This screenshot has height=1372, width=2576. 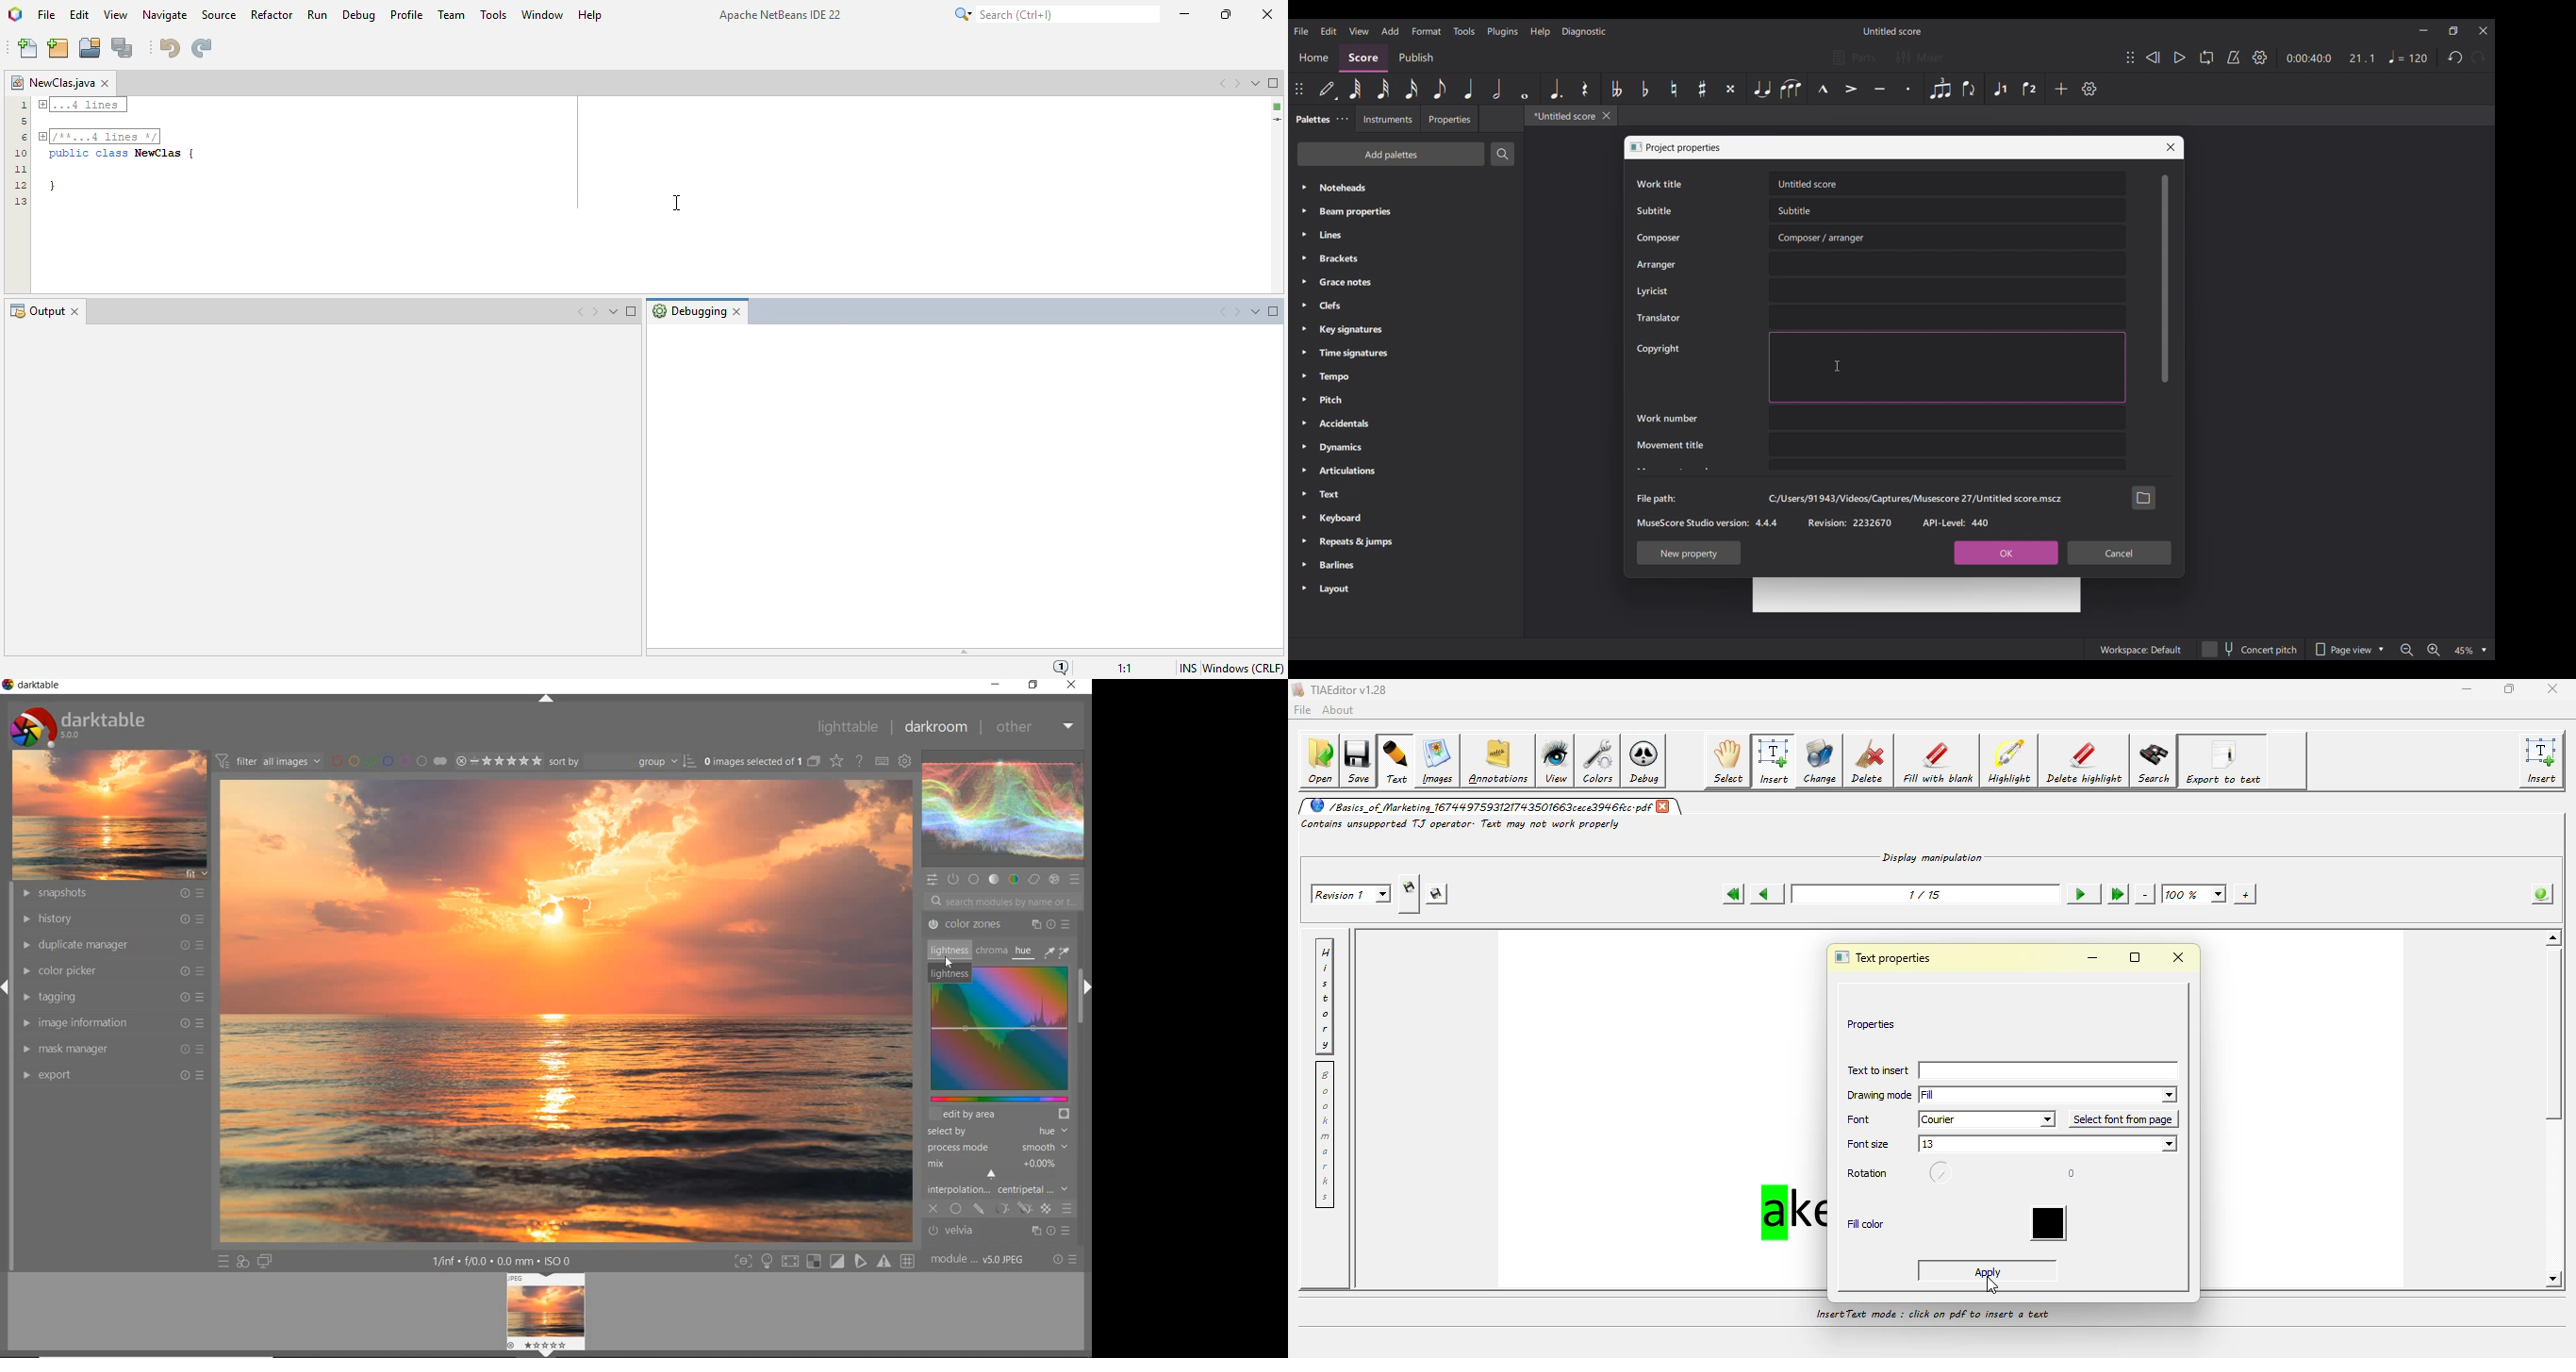 I want to click on View menu, so click(x=1359, y=31).